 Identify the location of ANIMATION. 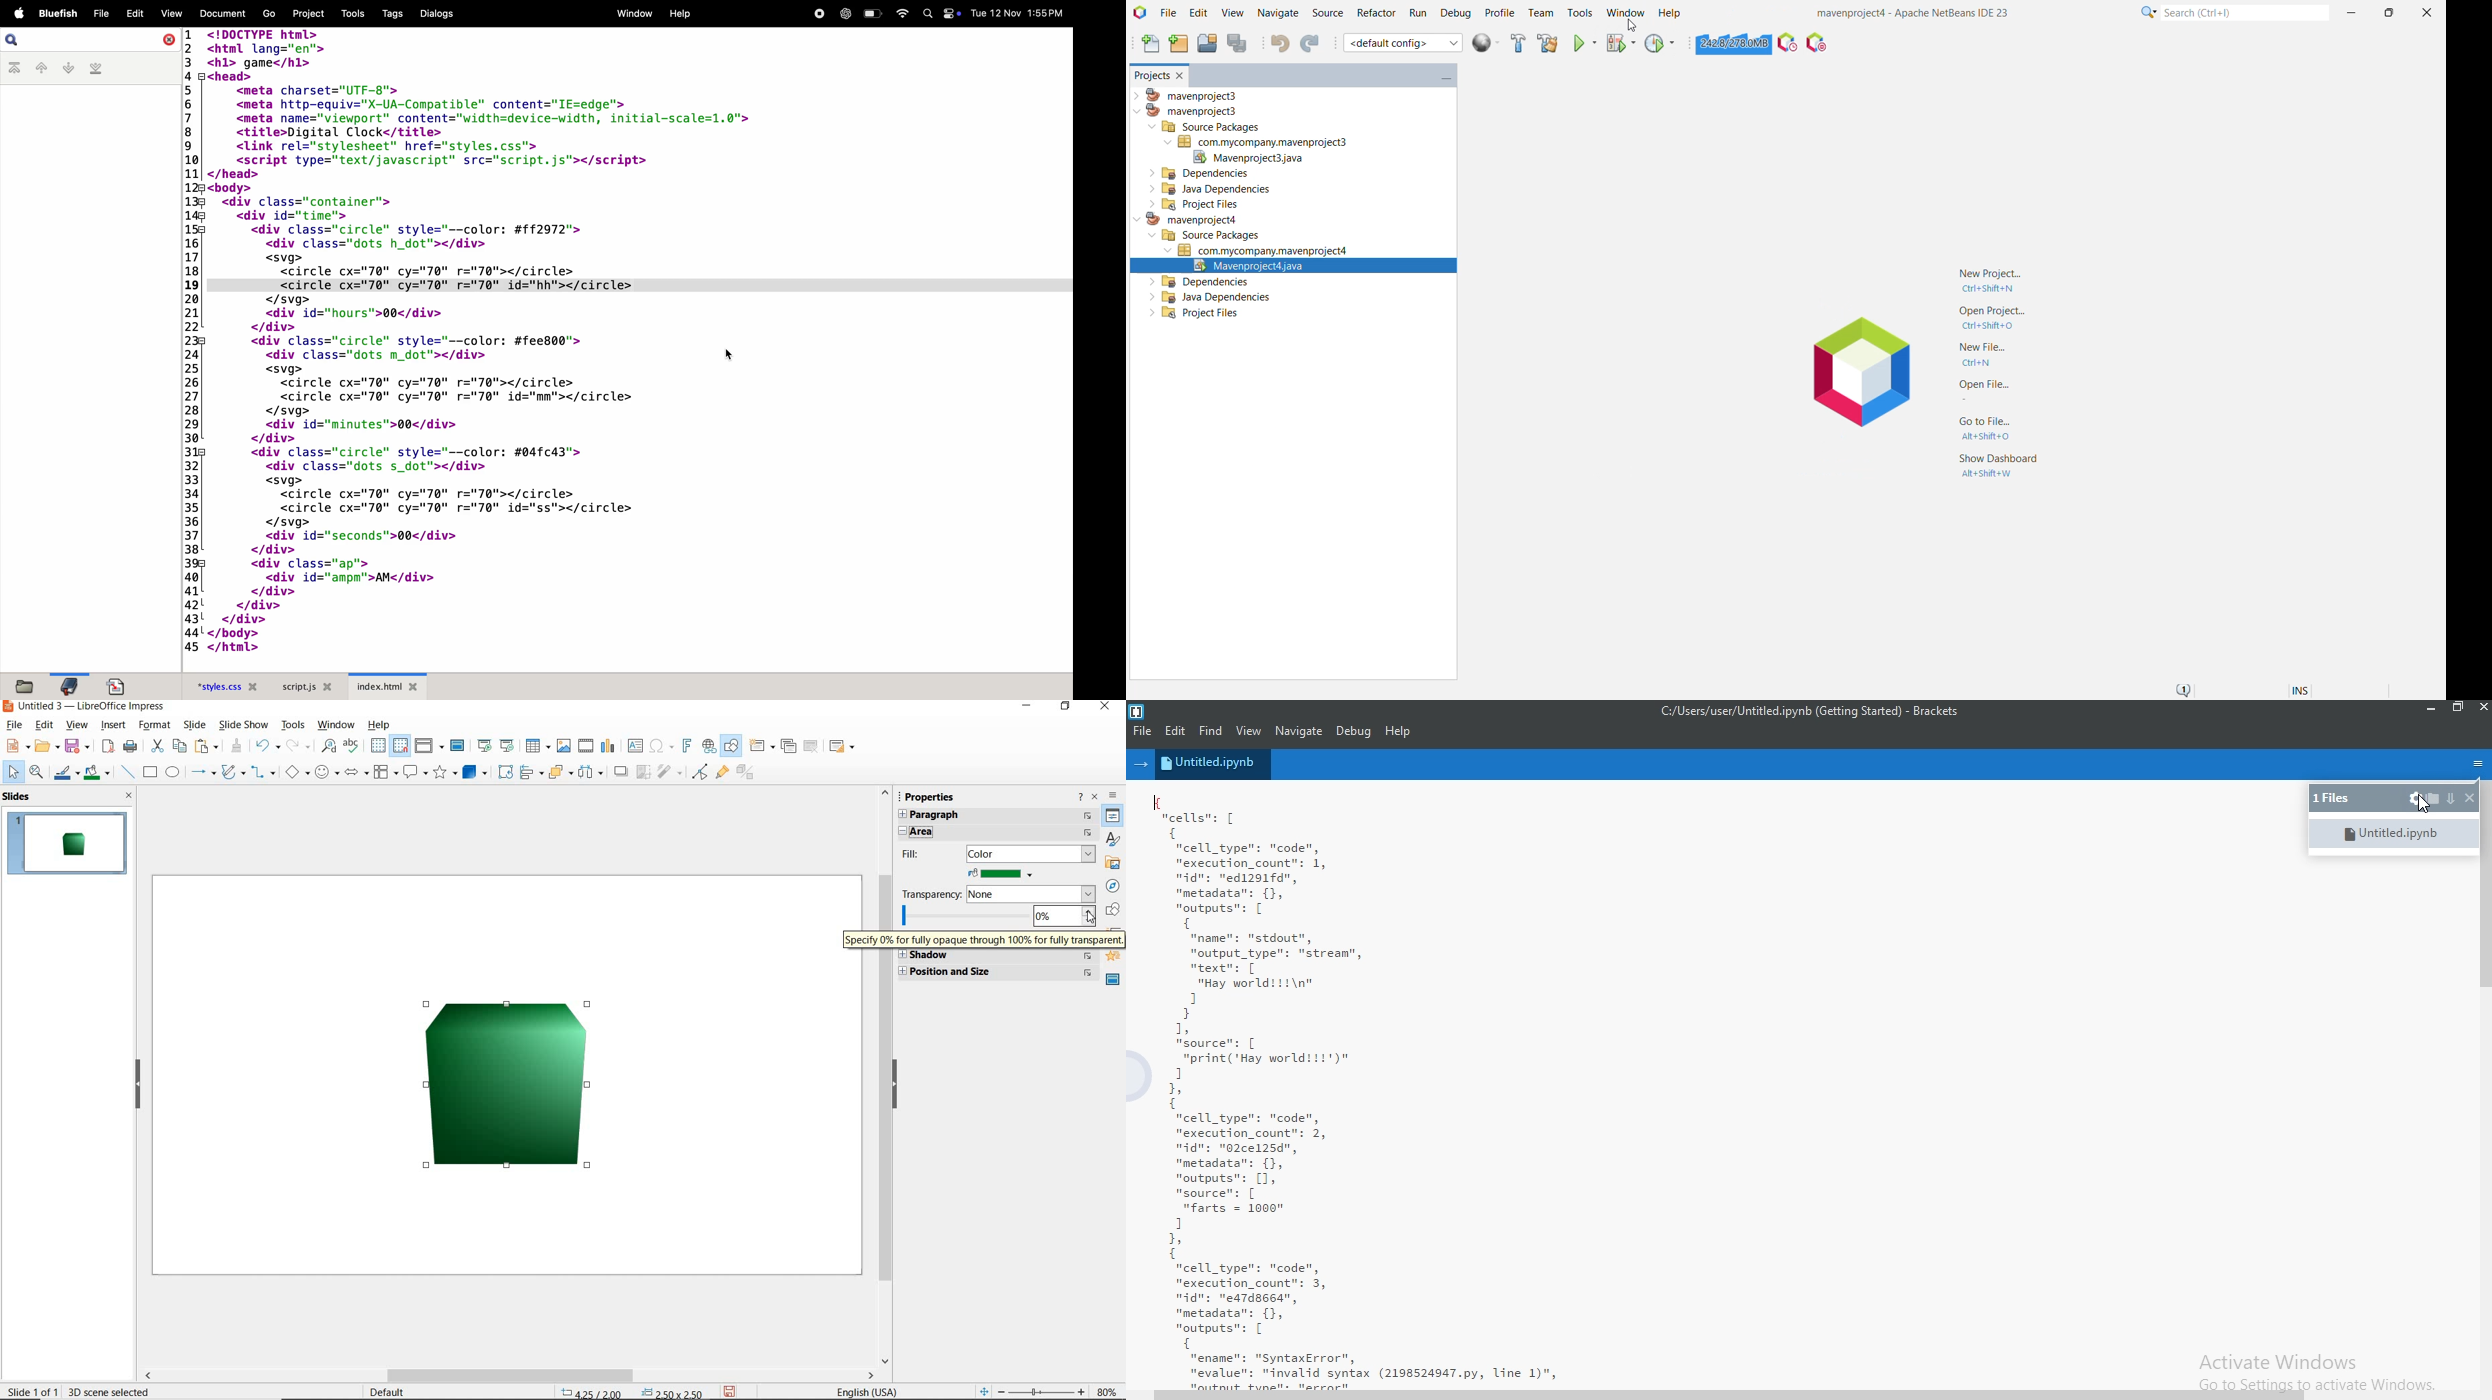
(1114, 958).